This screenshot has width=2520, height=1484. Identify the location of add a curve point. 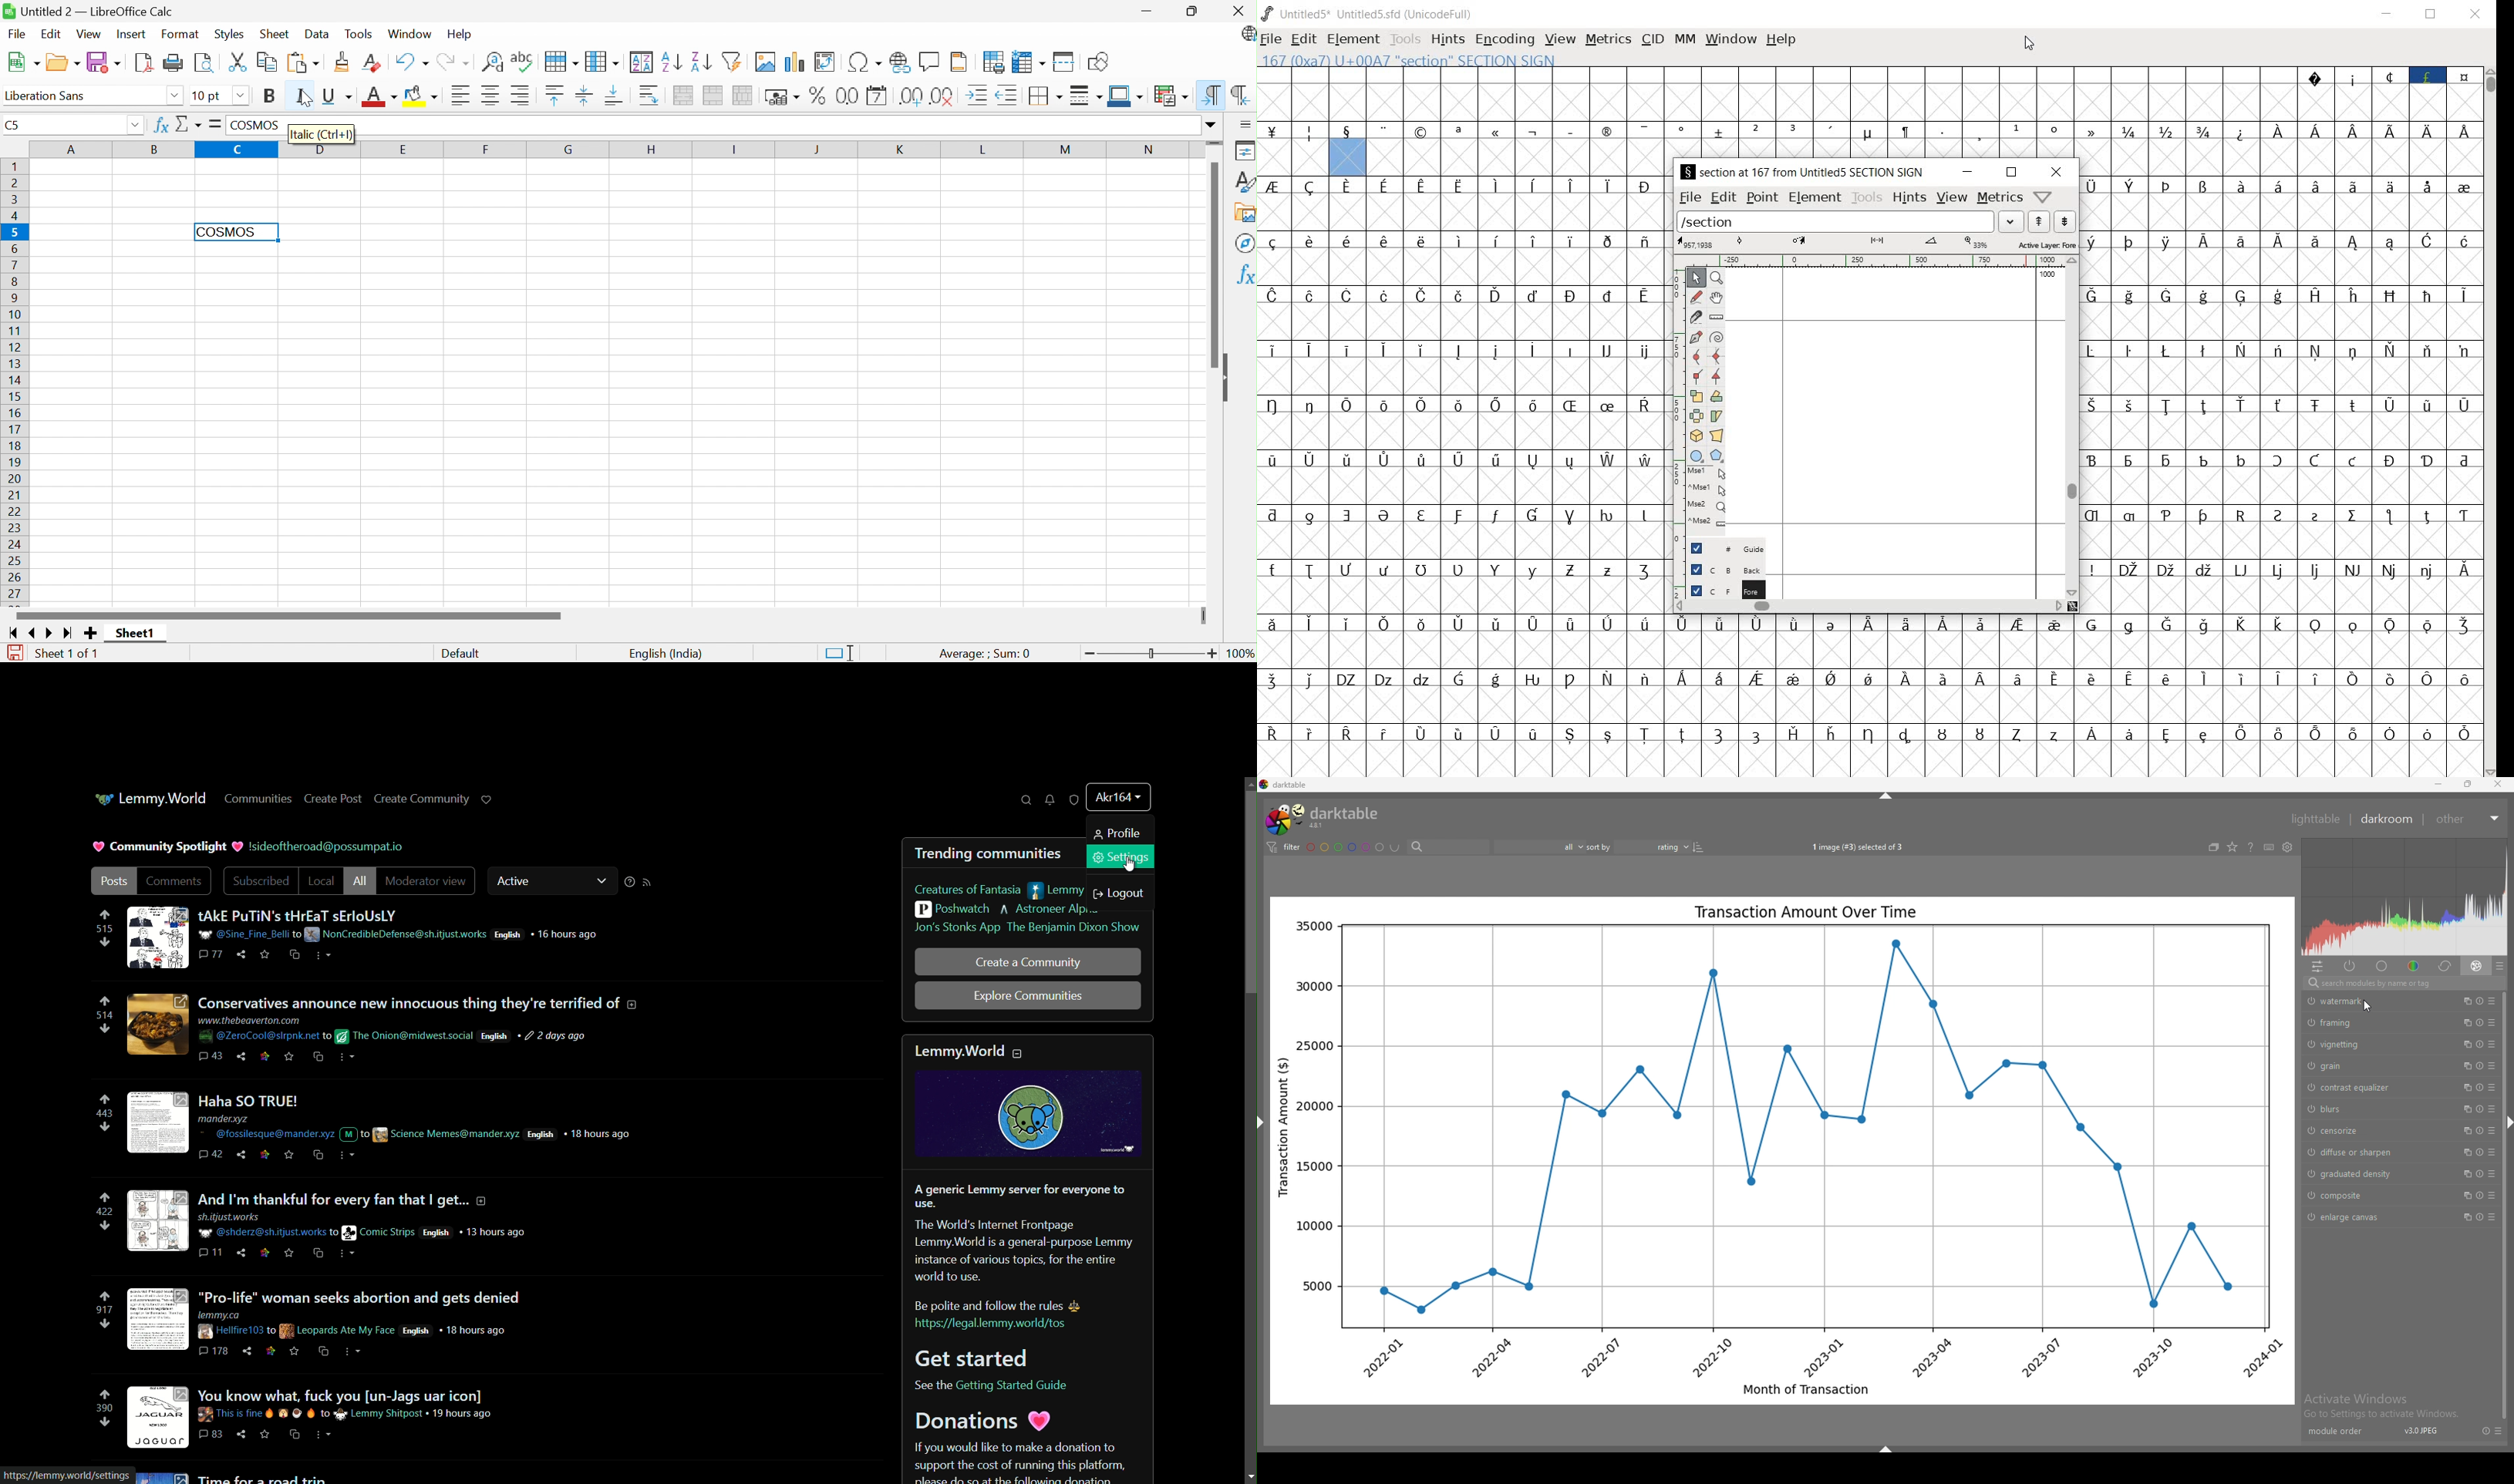
(1696, 355).